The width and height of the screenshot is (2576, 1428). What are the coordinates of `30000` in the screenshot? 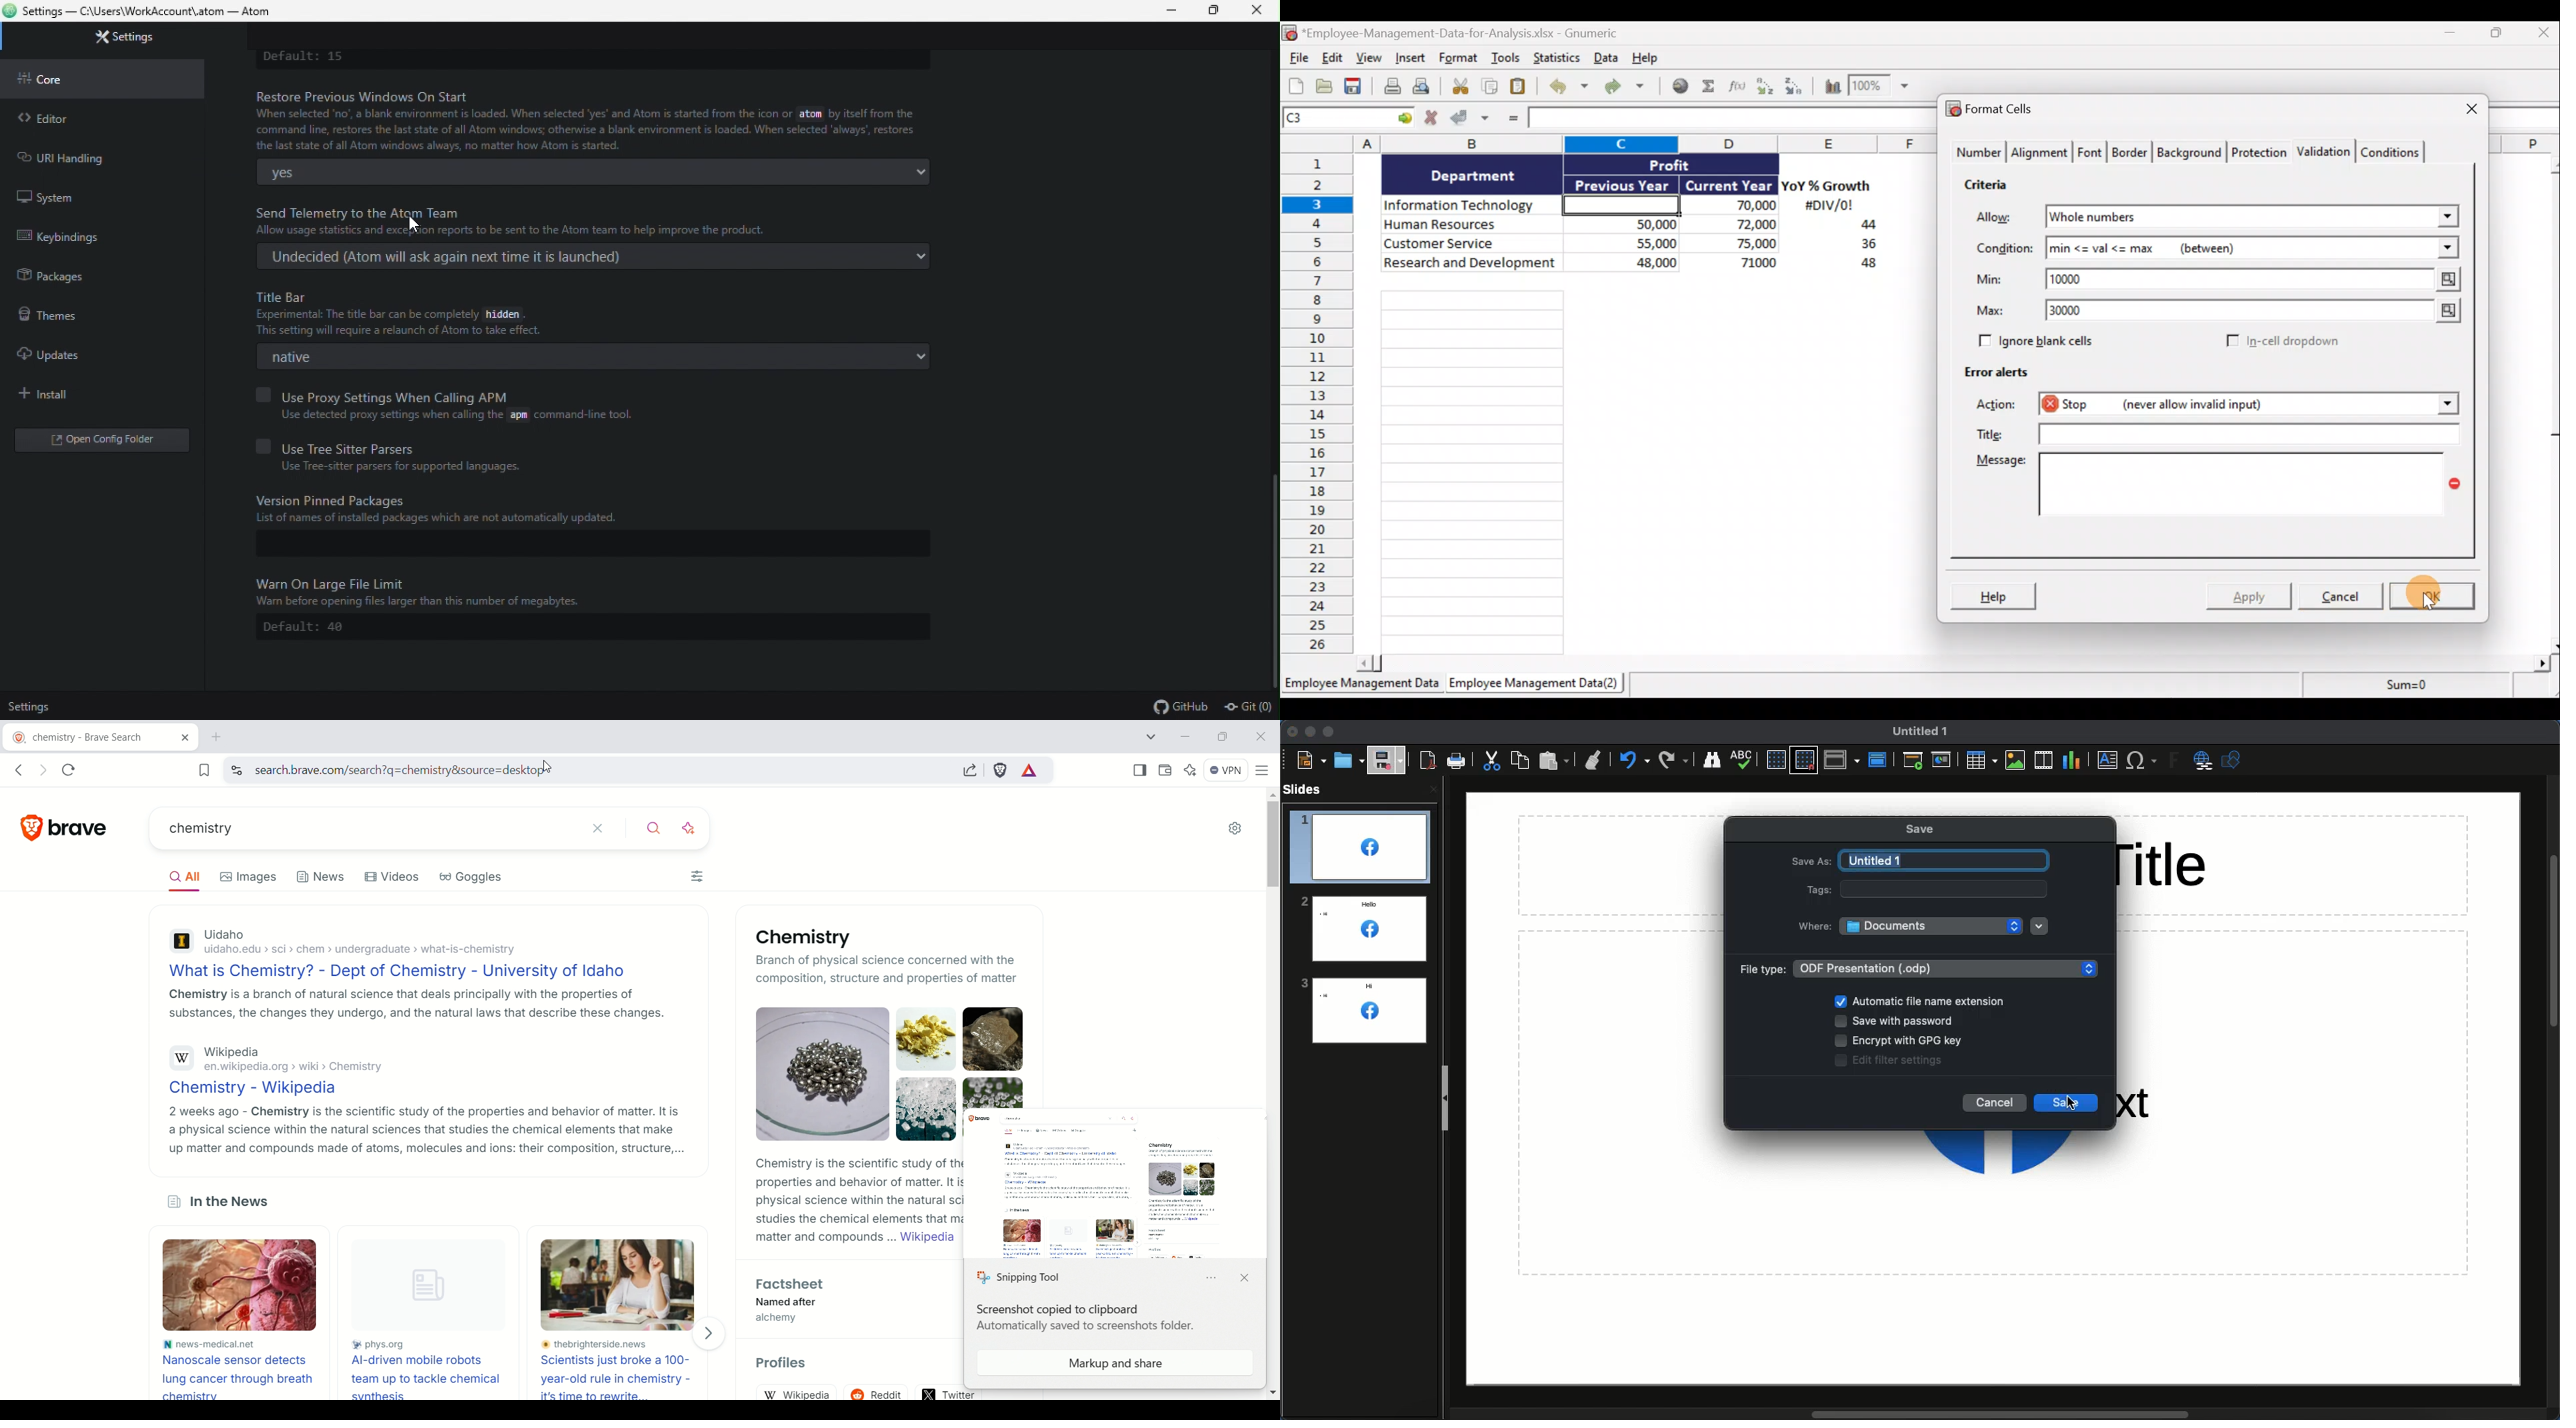 It's located at (2075, 312).